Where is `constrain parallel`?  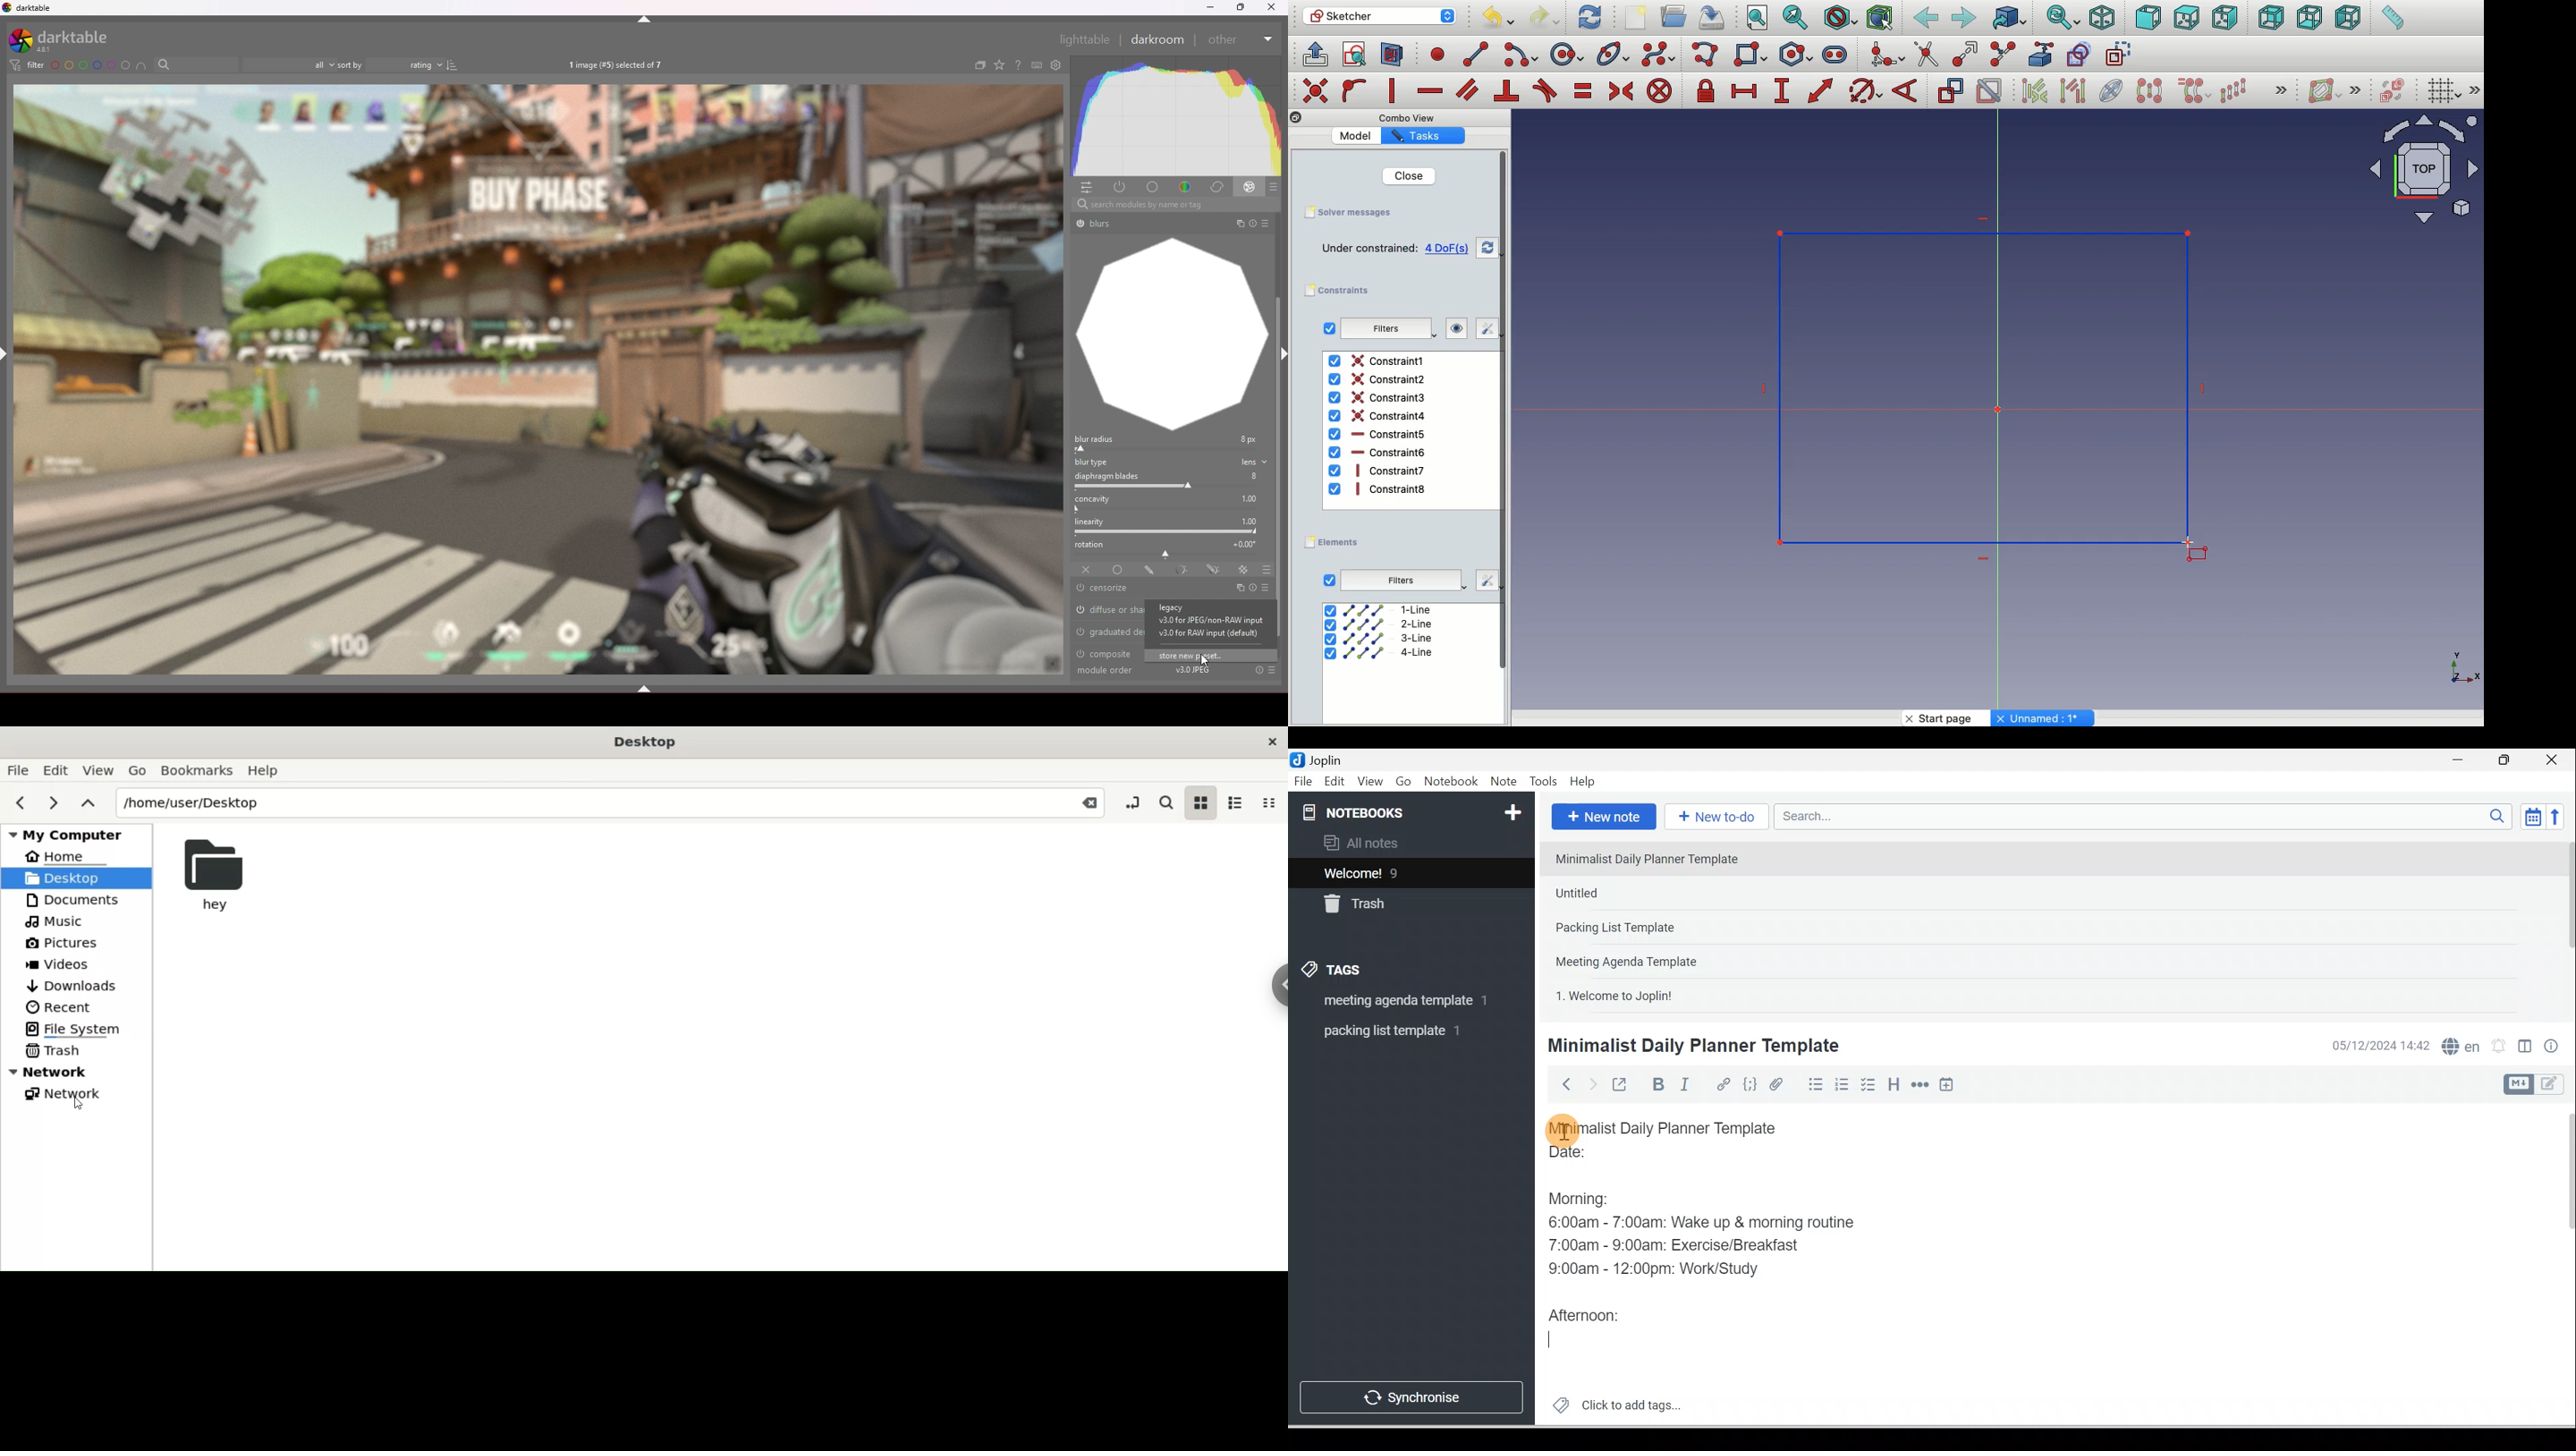 constrain parallel is located at coordinates (1468, 90).